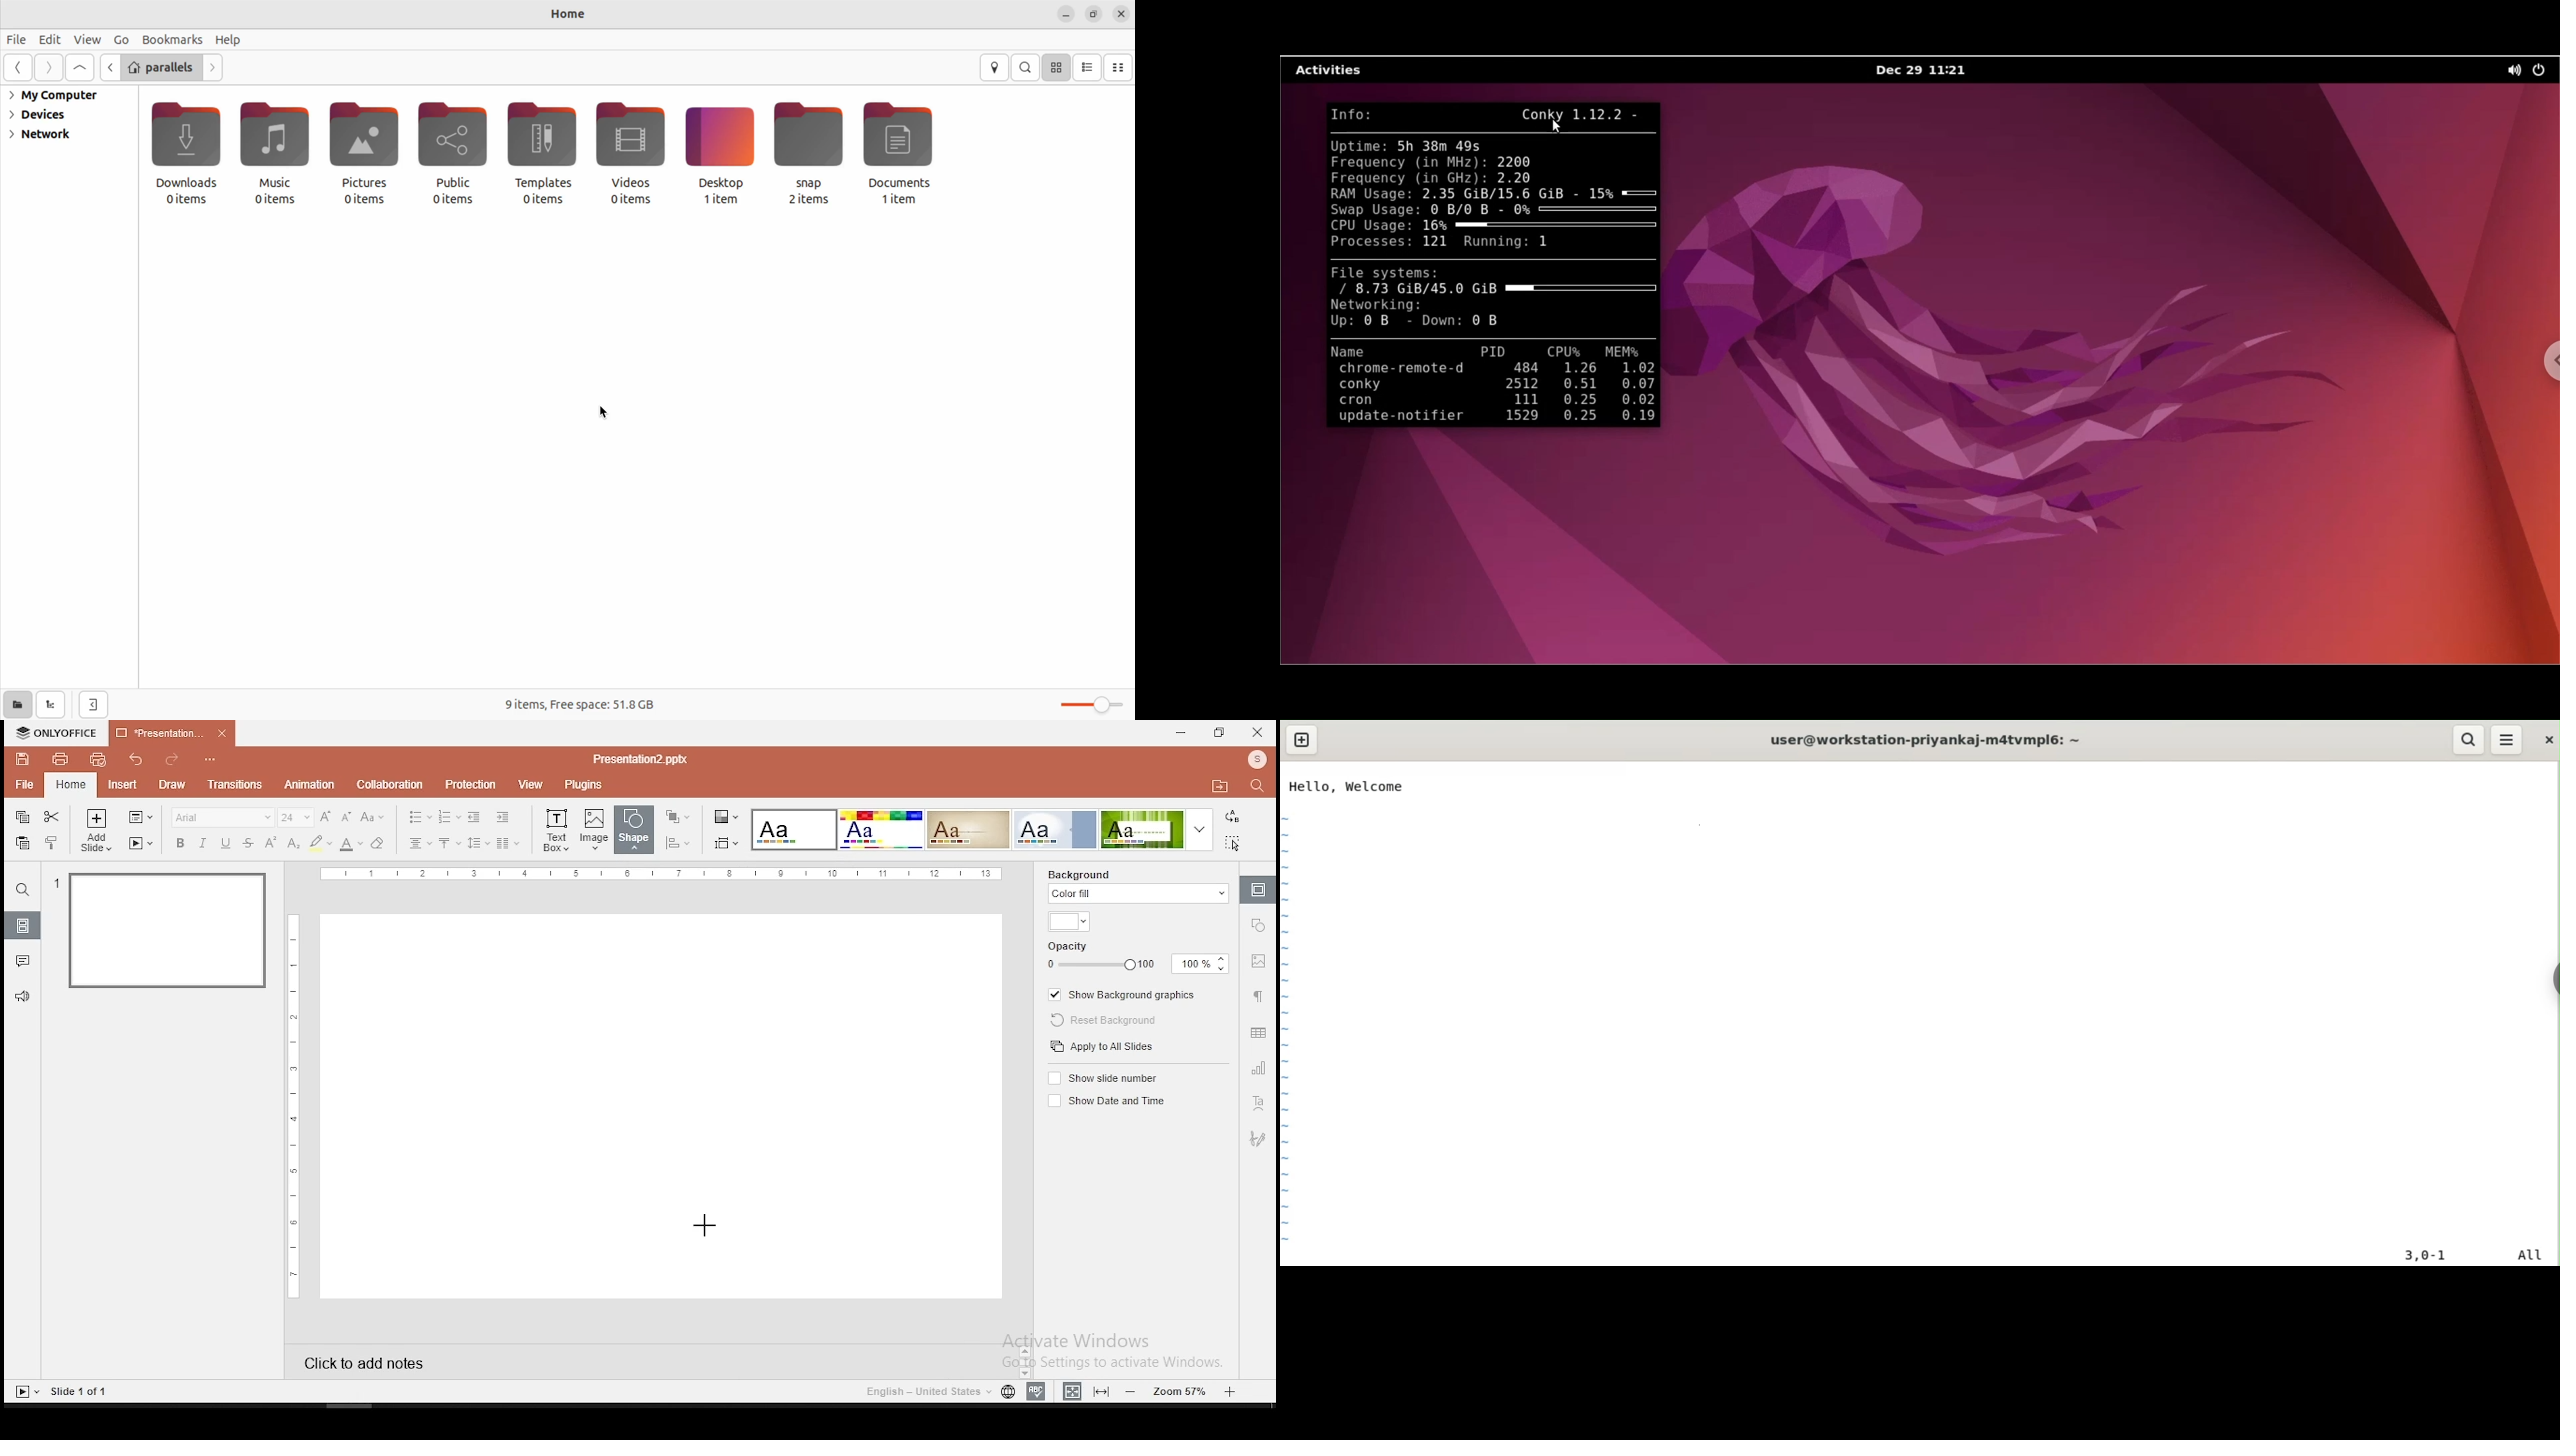  Describe the element at coordinates (2469, 739) in the screenshot. I see `search` at that location.